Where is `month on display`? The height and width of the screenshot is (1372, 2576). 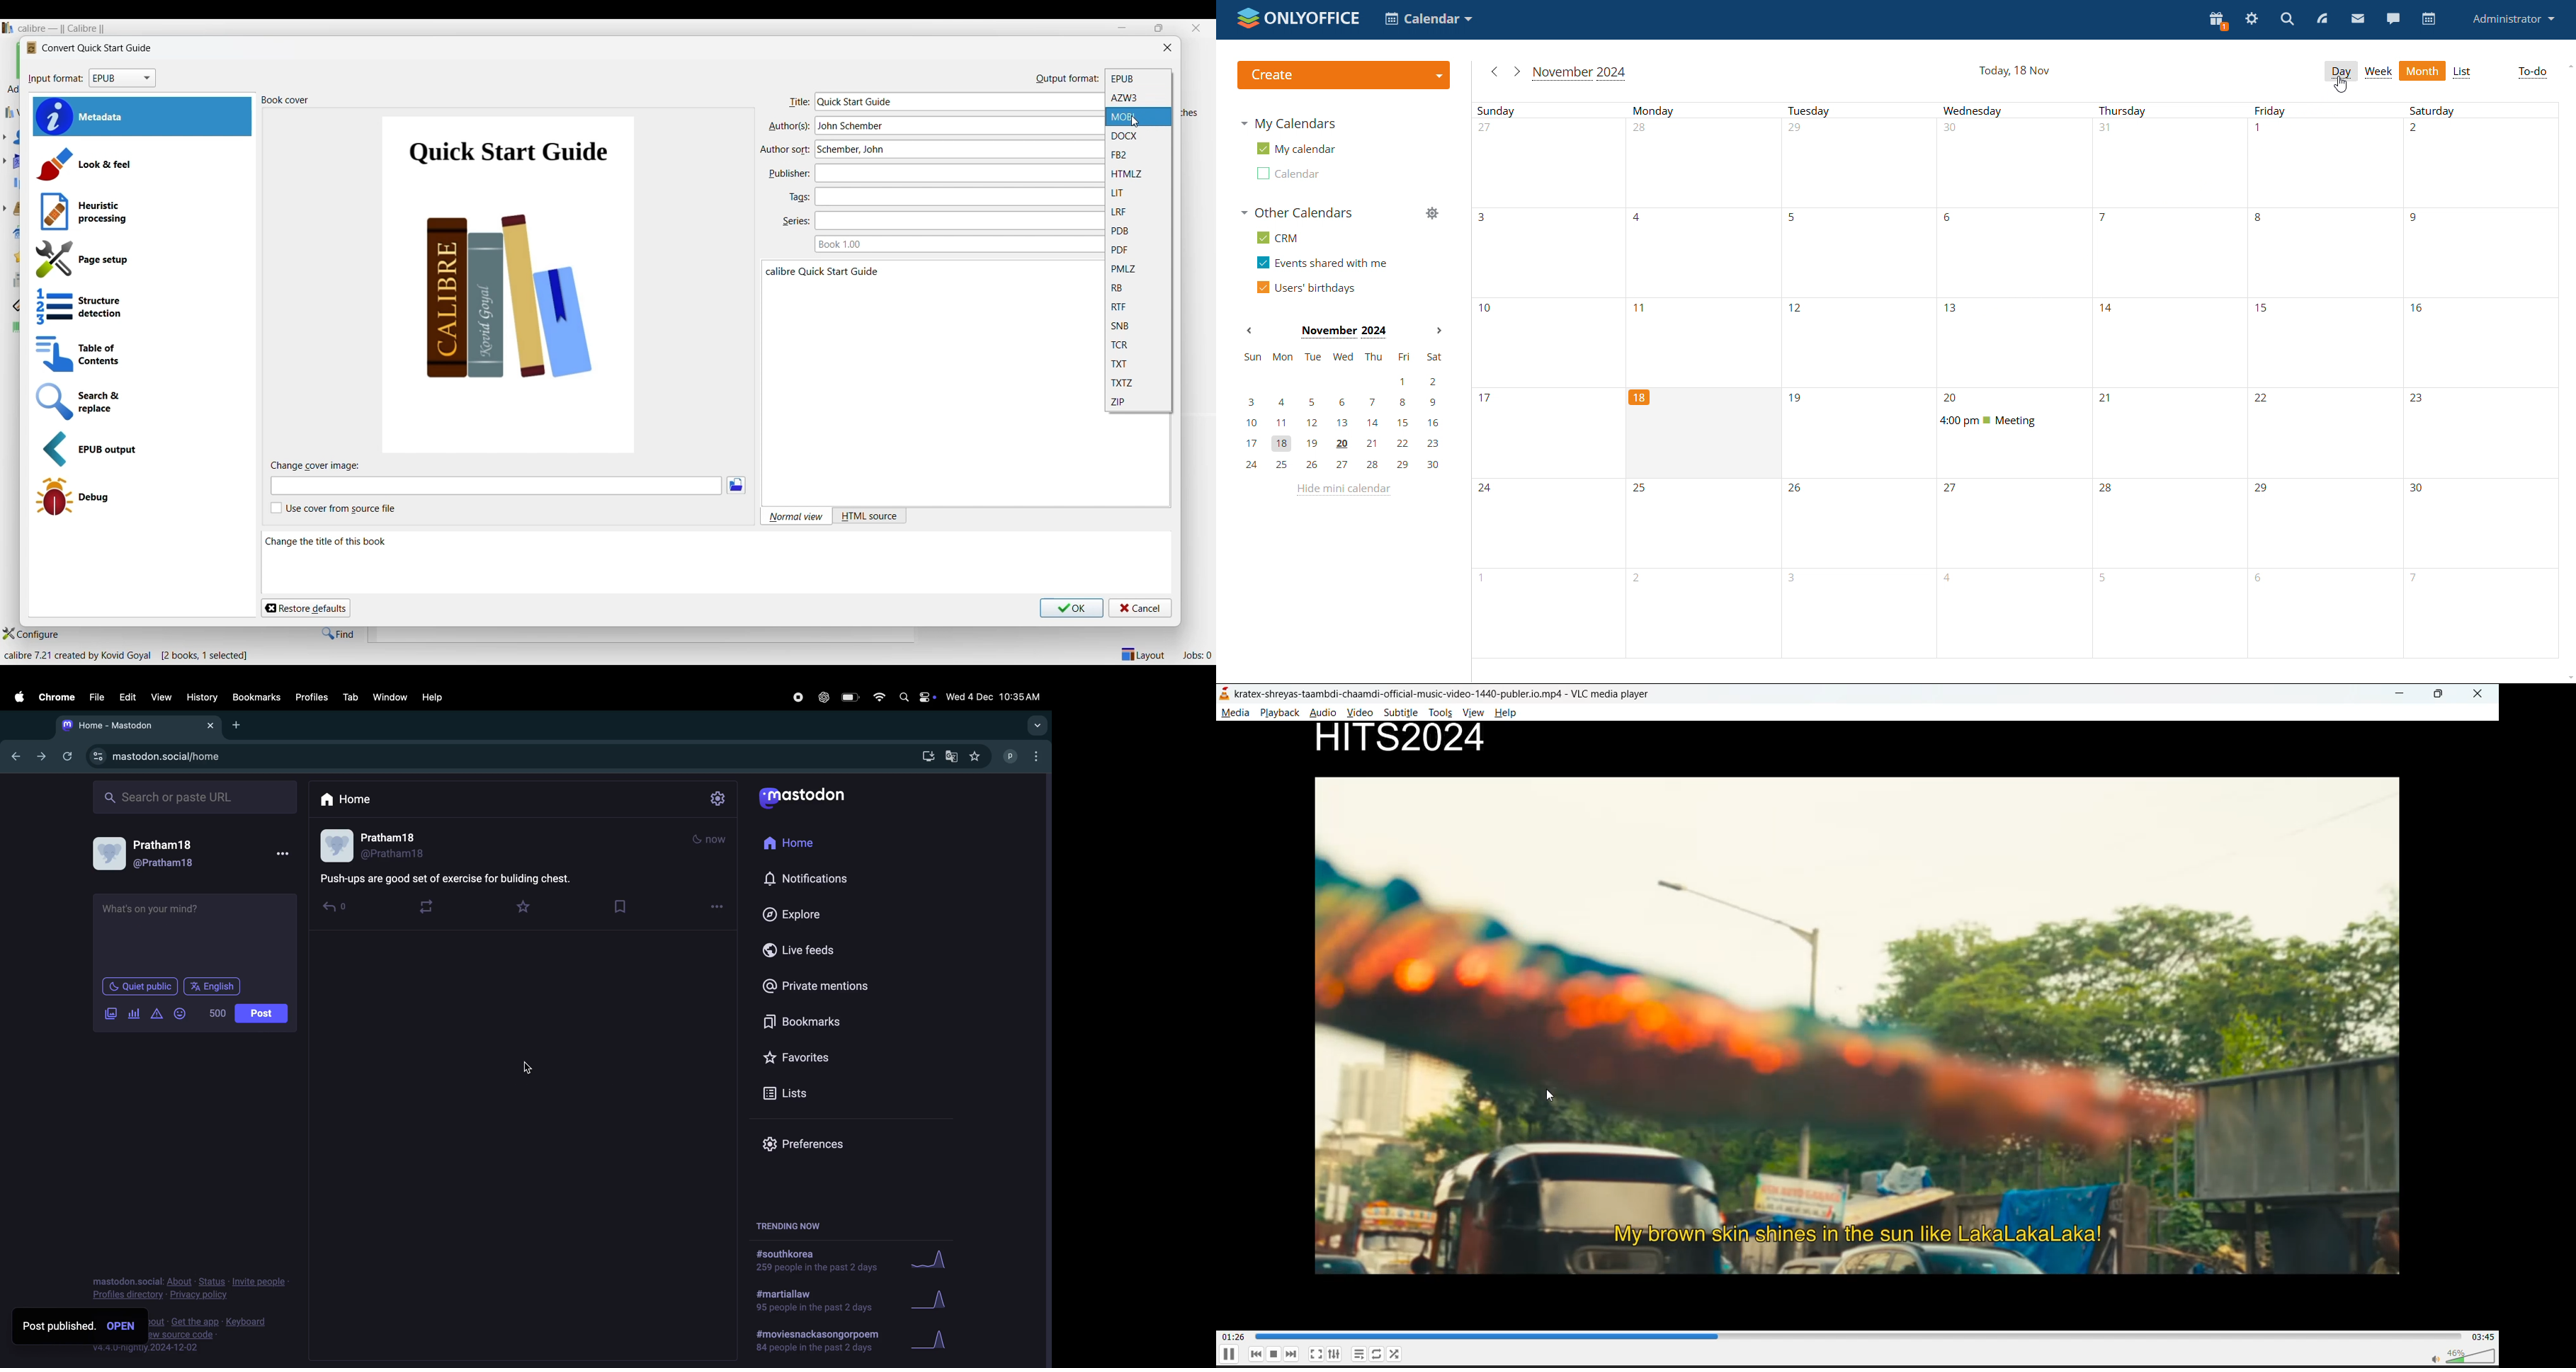
month on display is located at coordinates (1343, 331).